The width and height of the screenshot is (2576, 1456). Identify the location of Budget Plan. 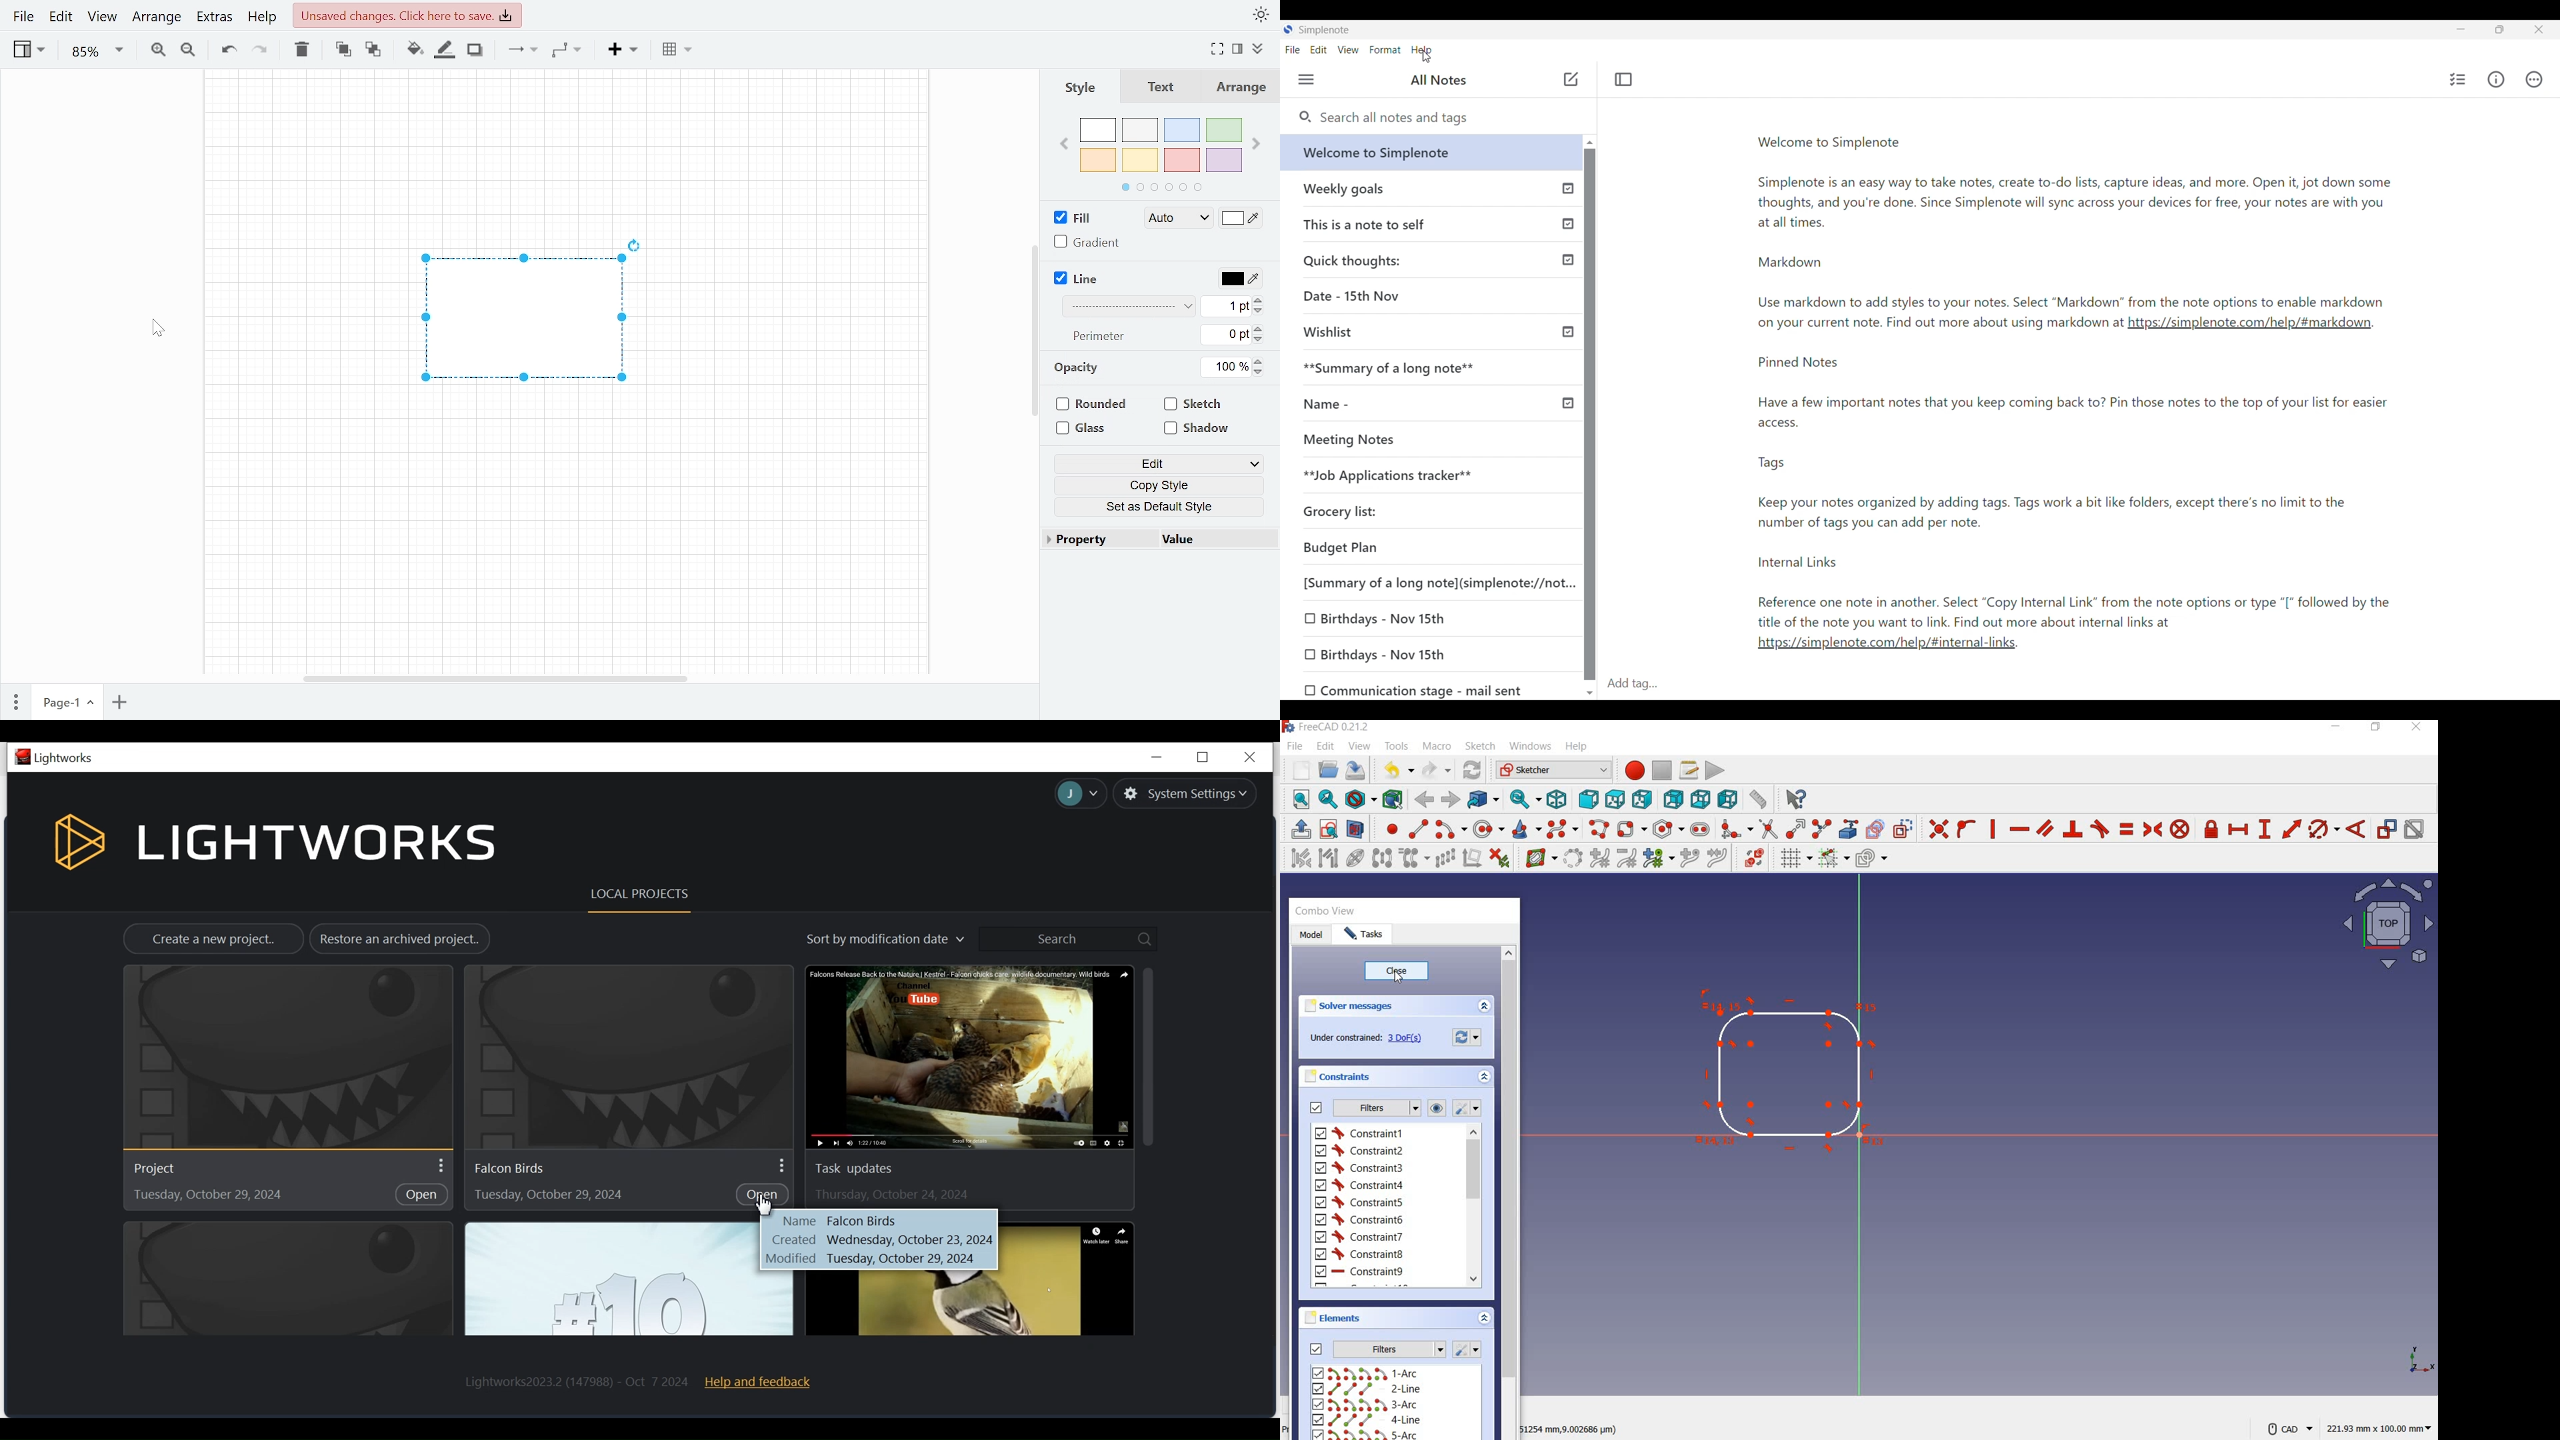
(1355, 548).